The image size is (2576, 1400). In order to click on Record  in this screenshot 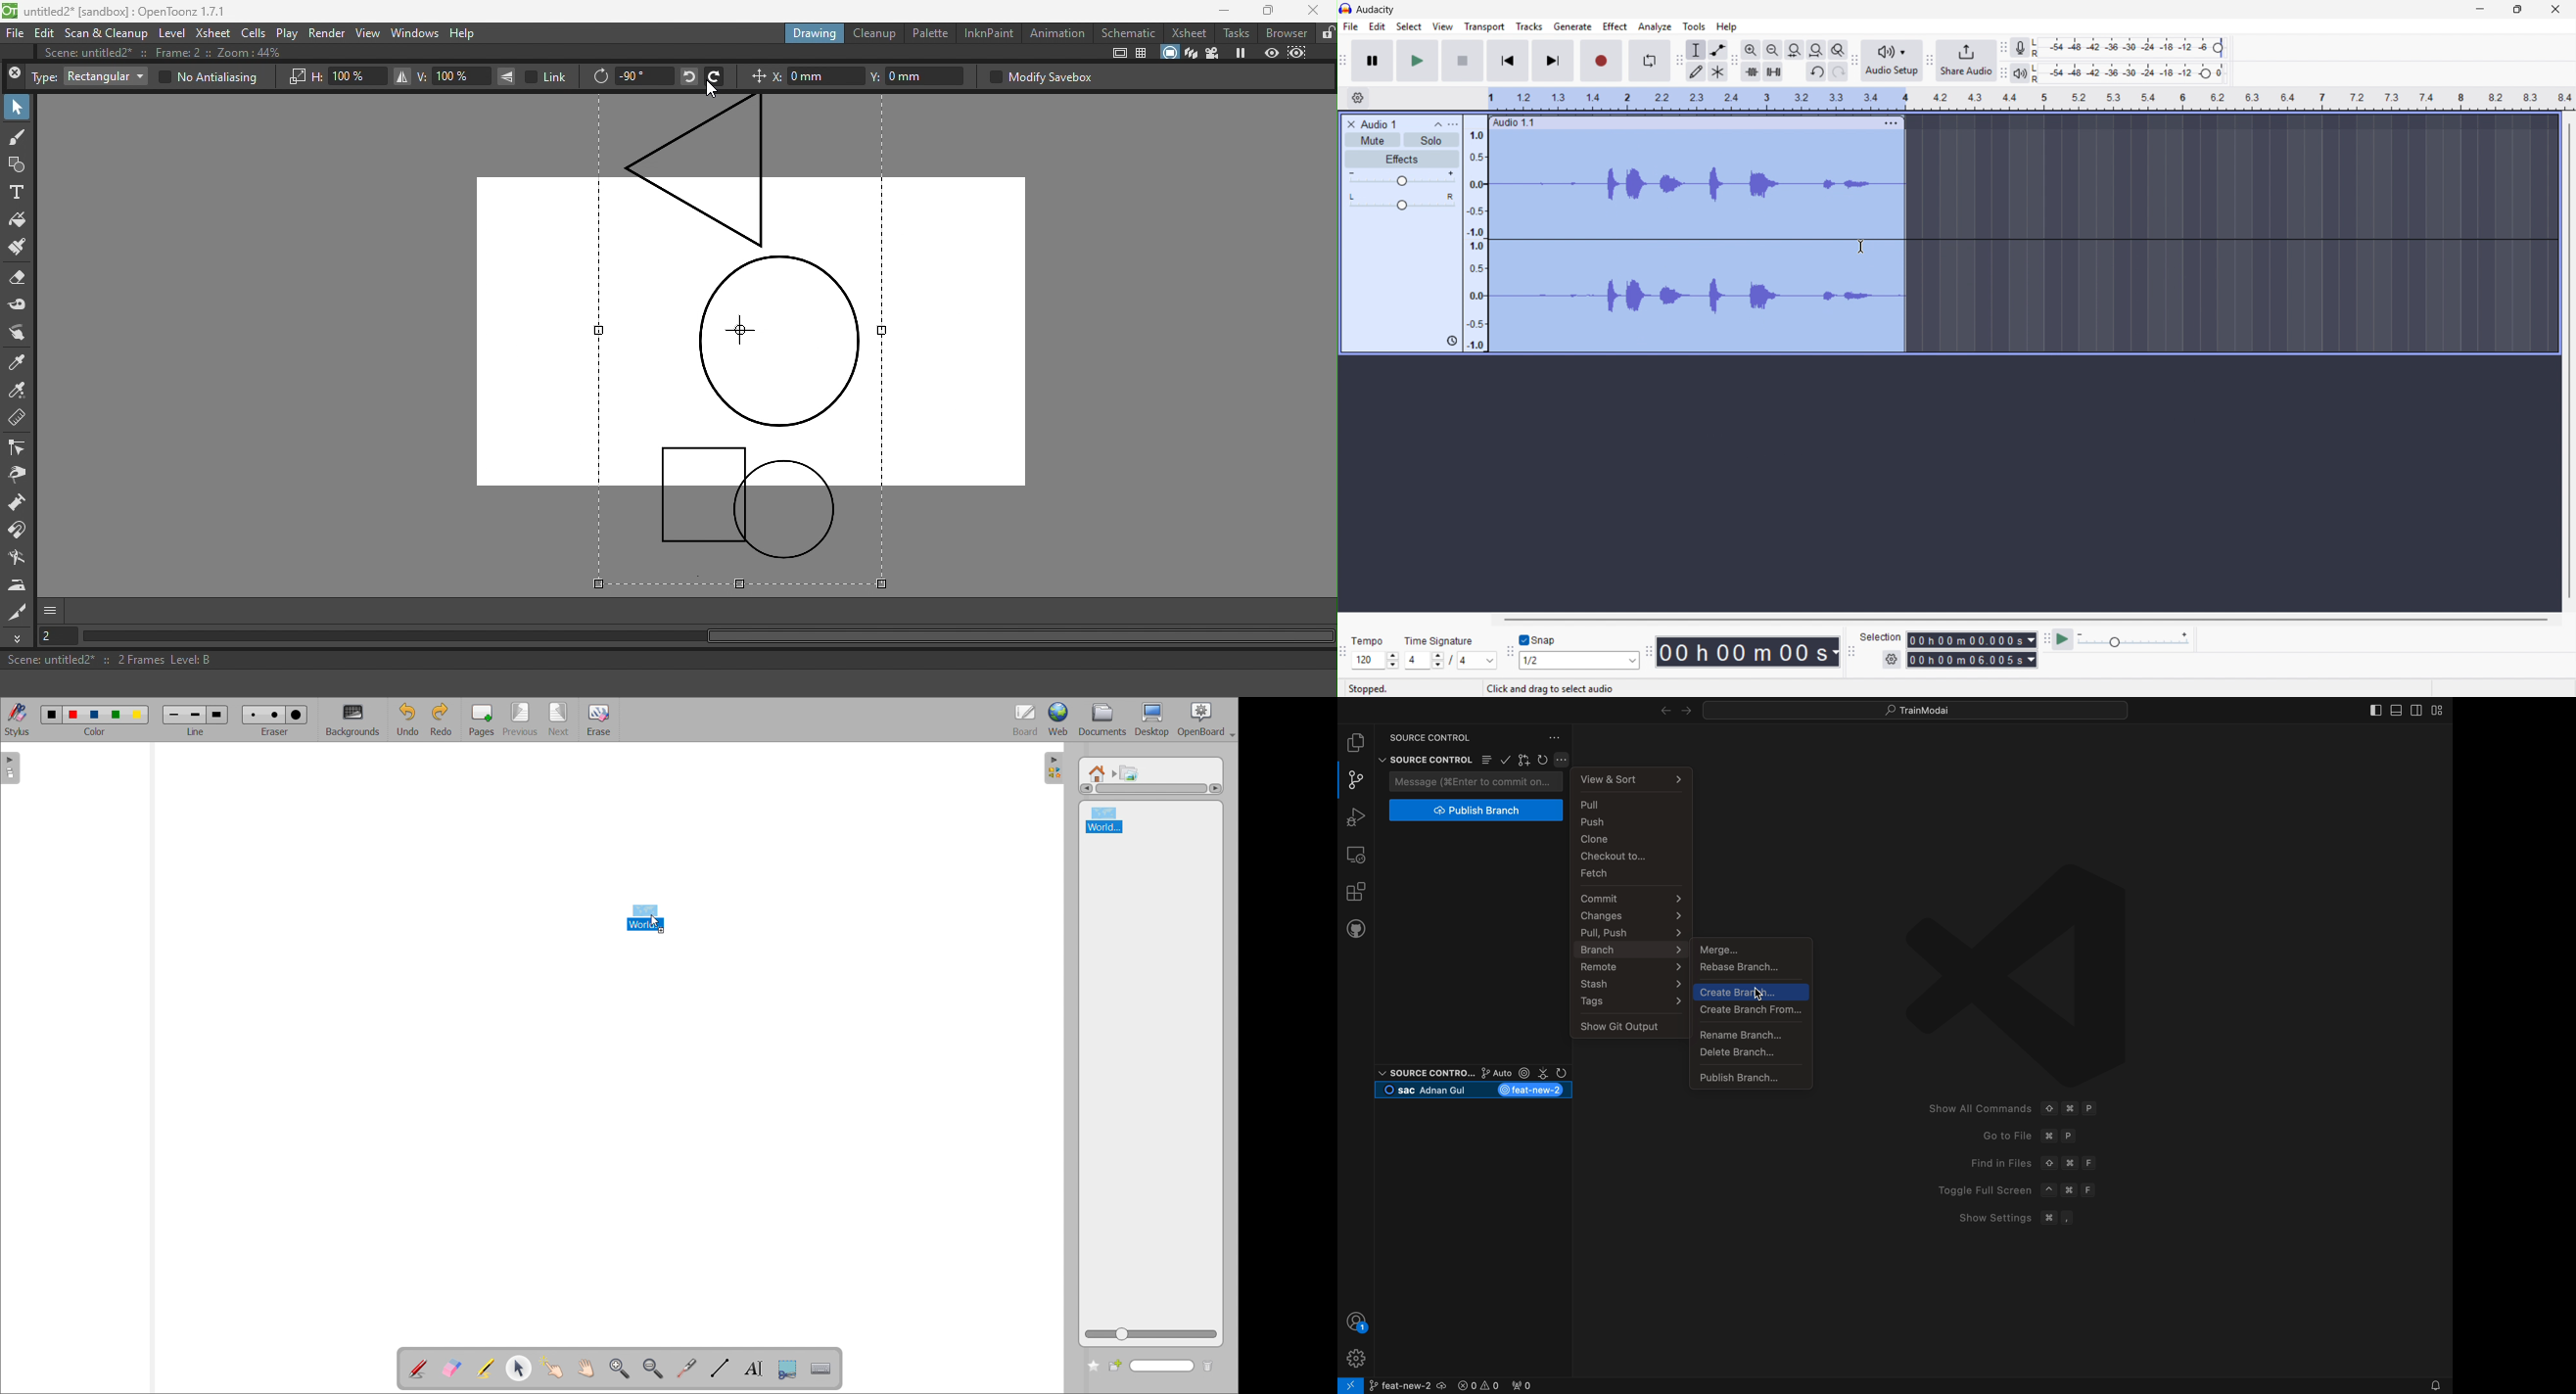, I will do `click(1602, 61)`.